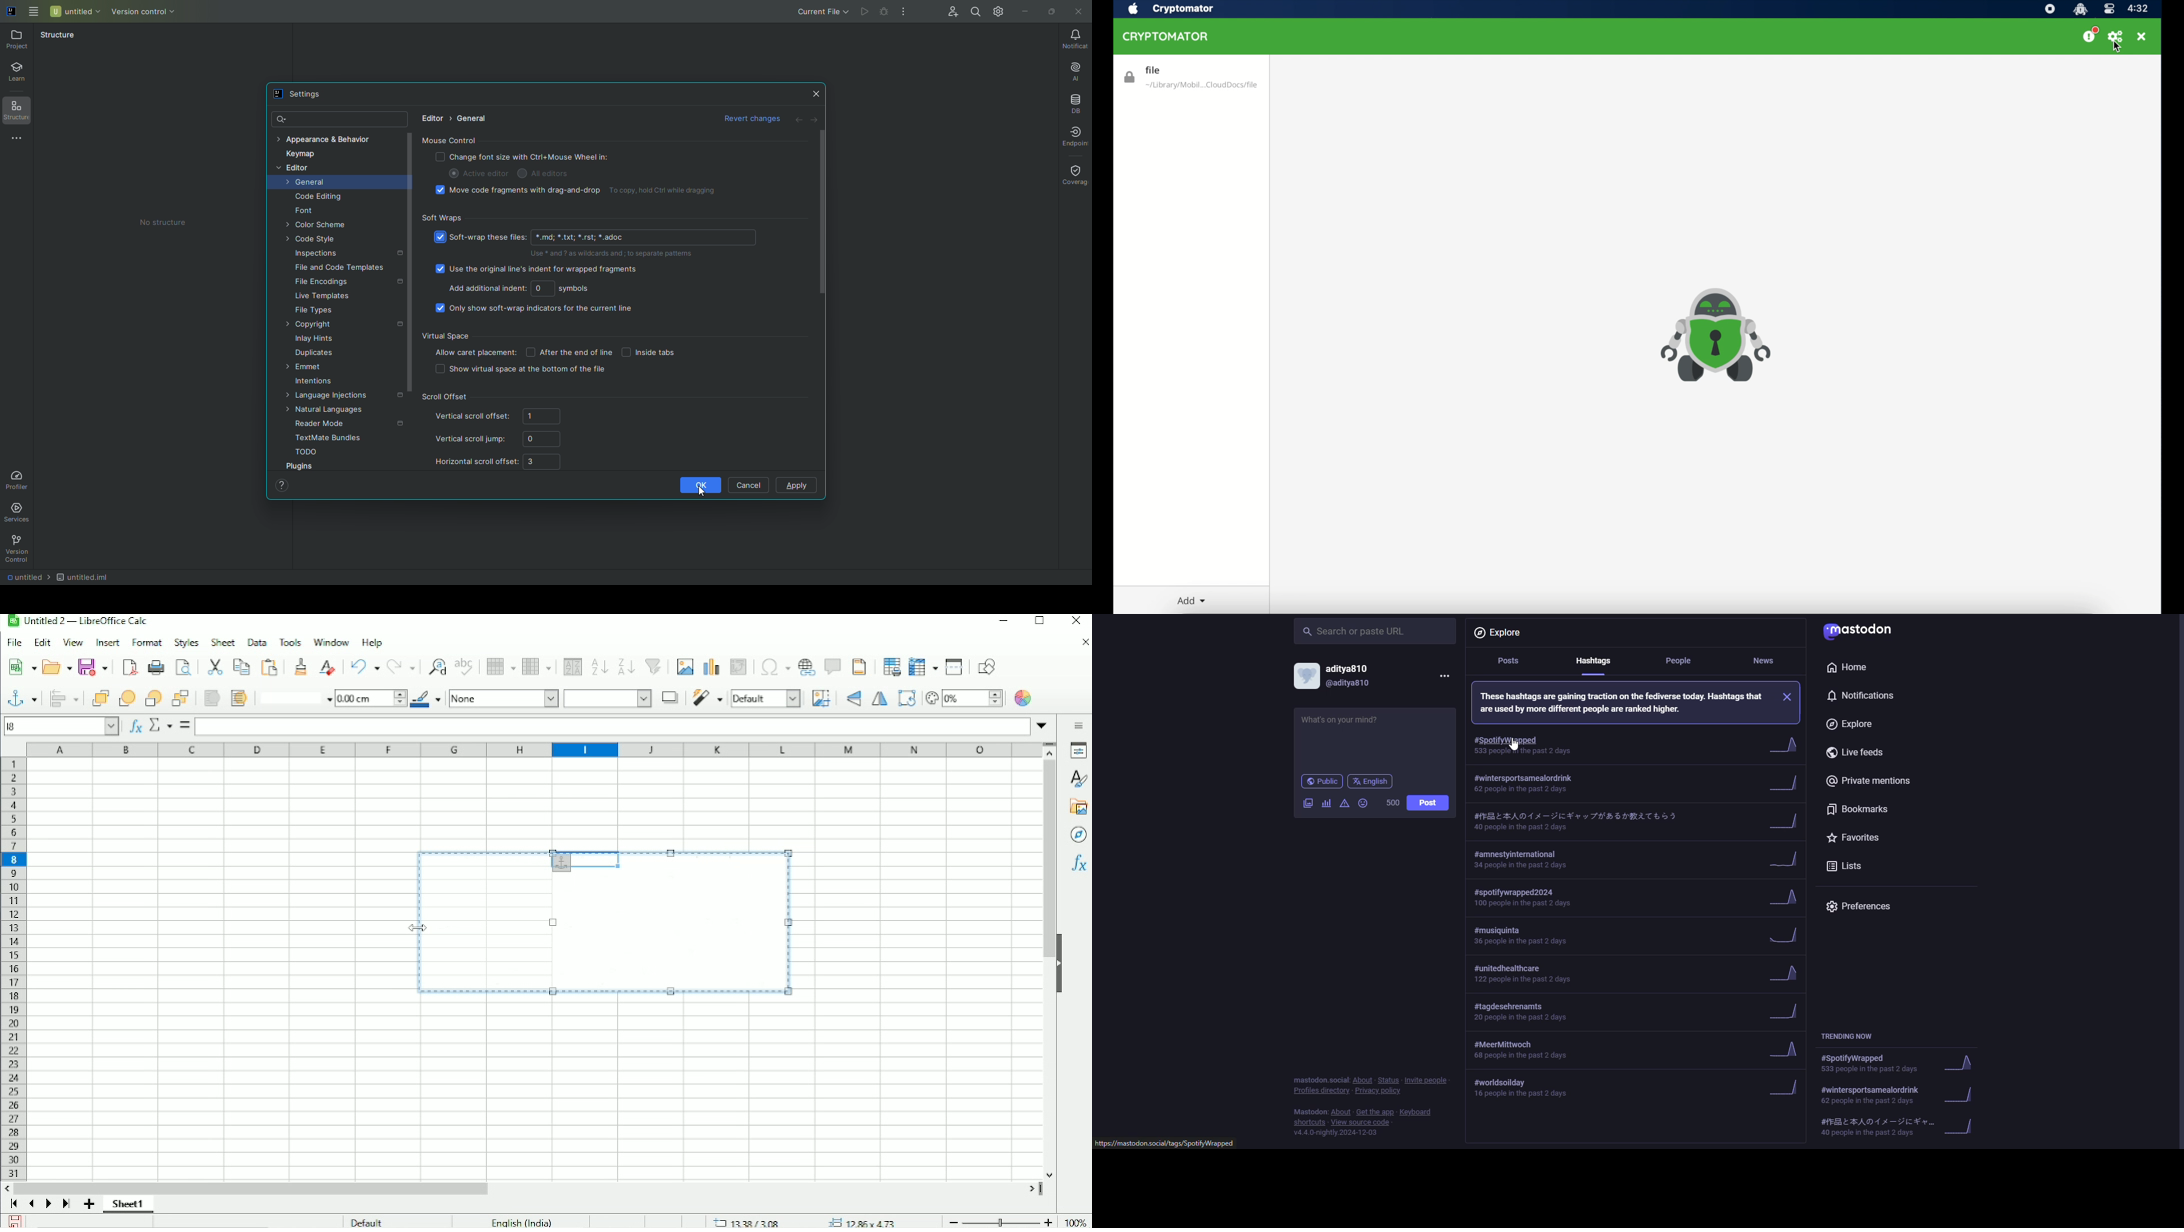 This screenshot has width=2184, height=1232. What do you see at coordinates (62, 725) in the screenshot?
I see `Current cell` at bounding box center [62, 725].